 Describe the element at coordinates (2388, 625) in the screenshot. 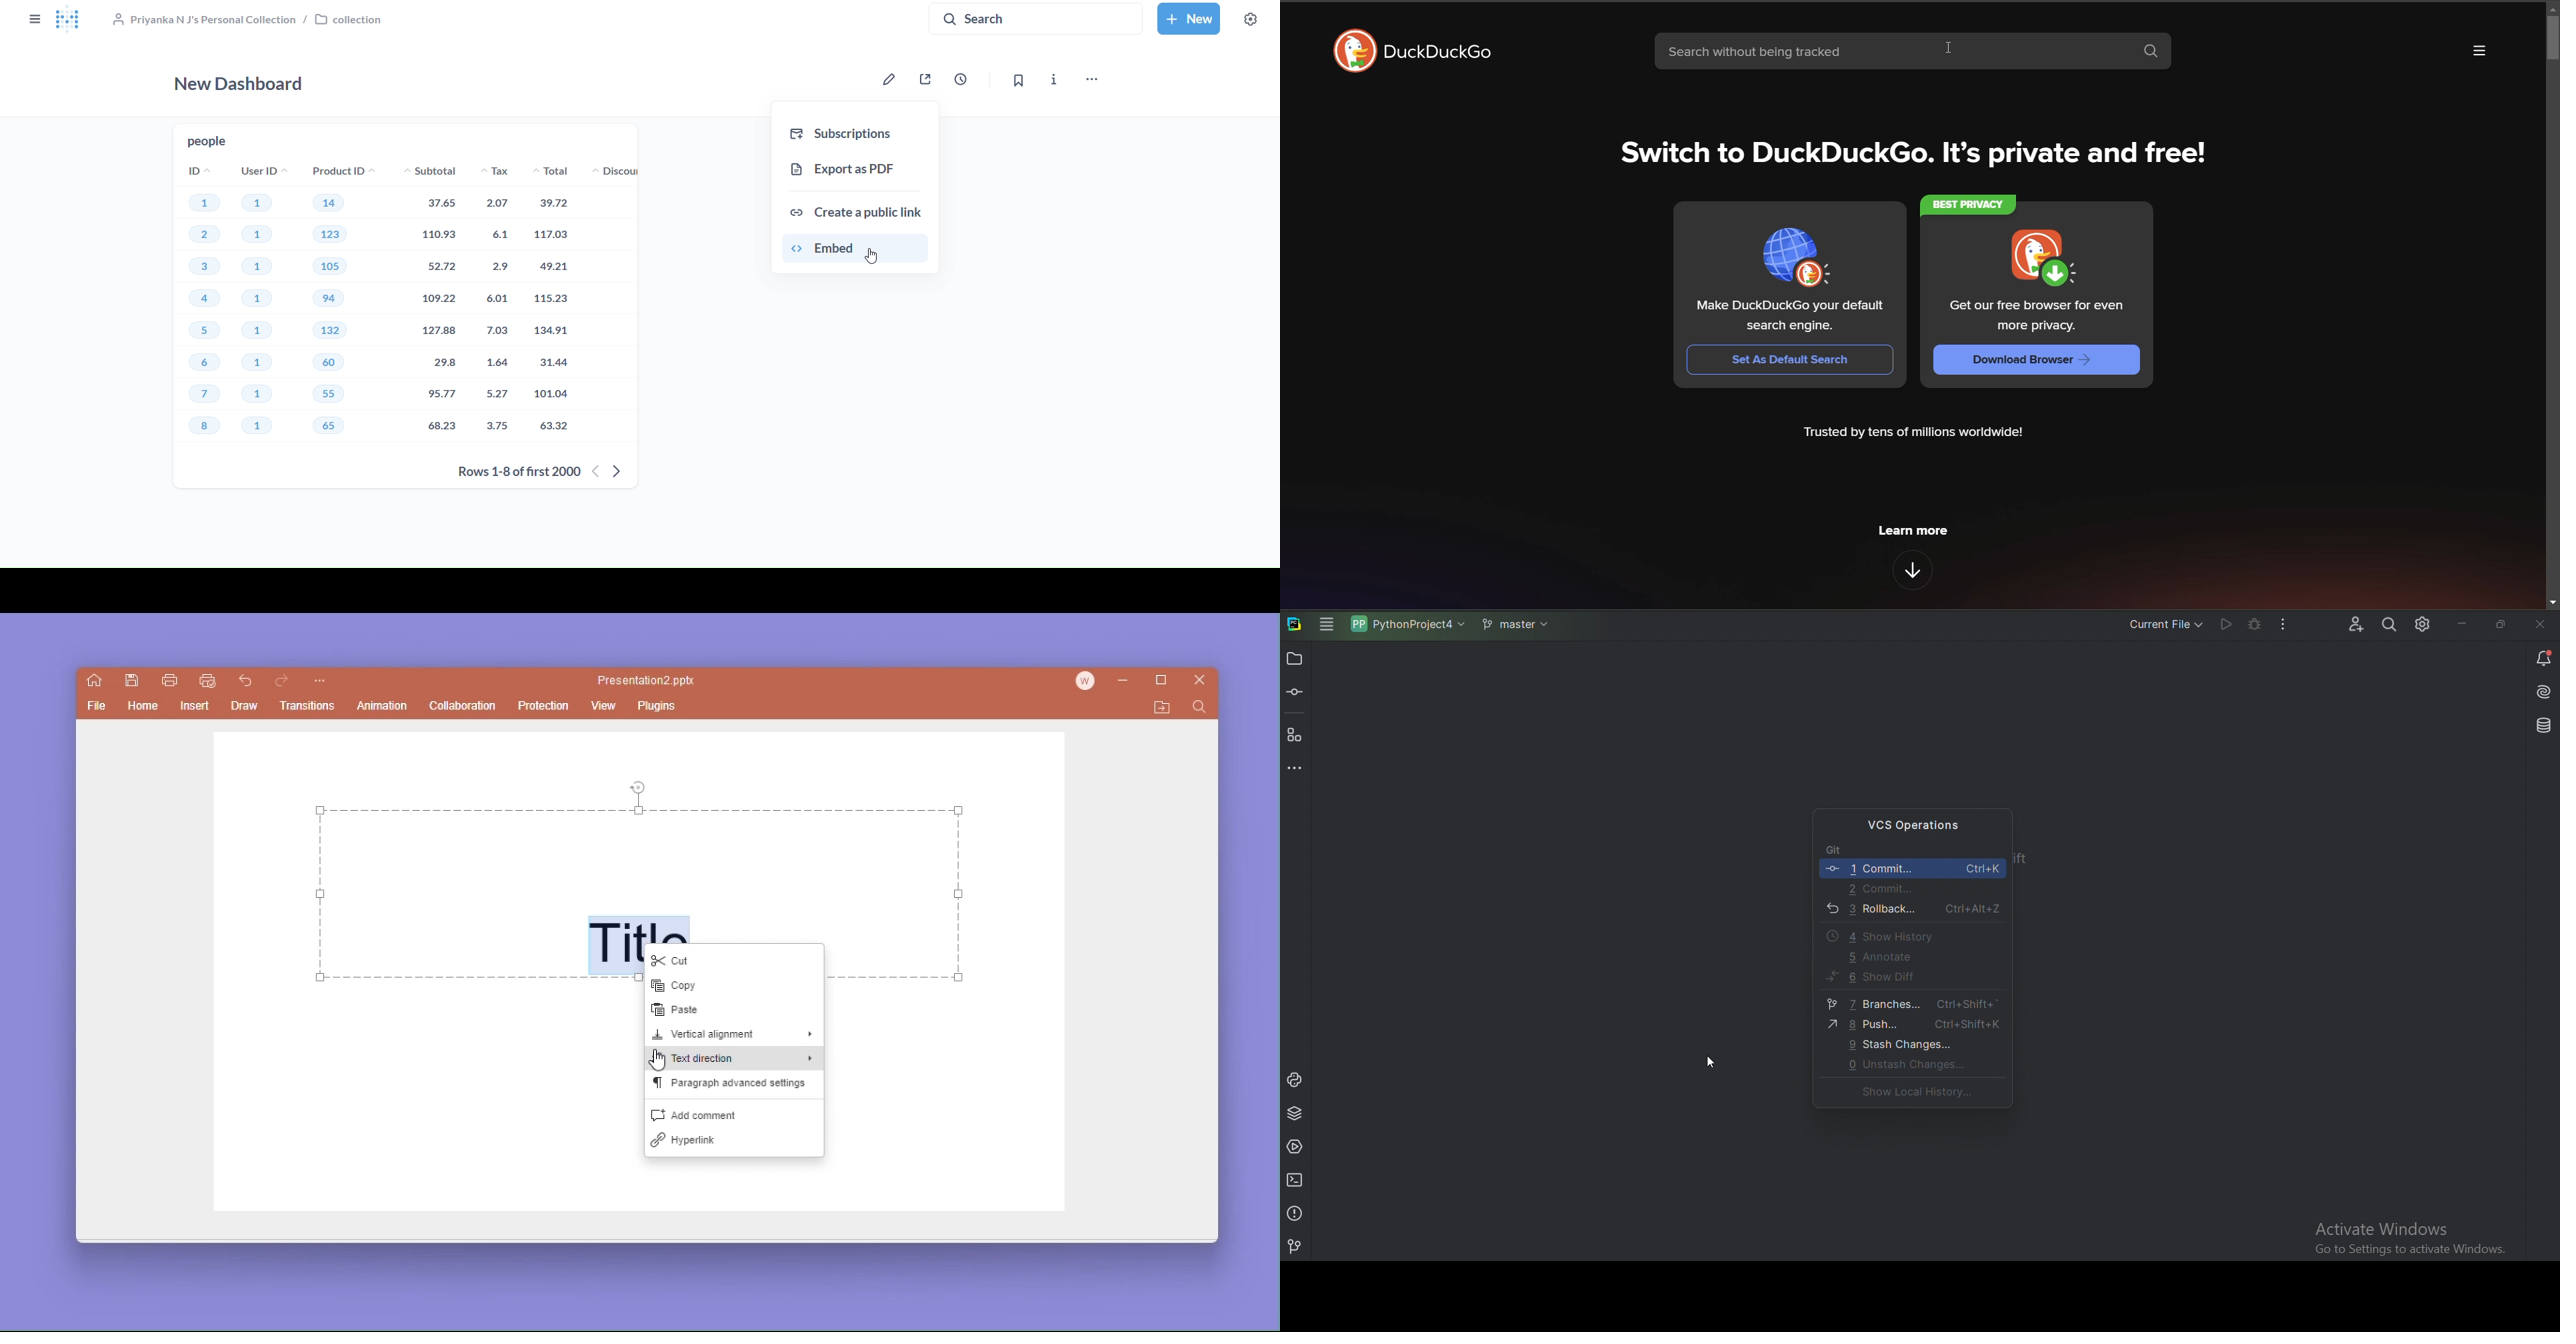

I see `Search everywhere` at that location.